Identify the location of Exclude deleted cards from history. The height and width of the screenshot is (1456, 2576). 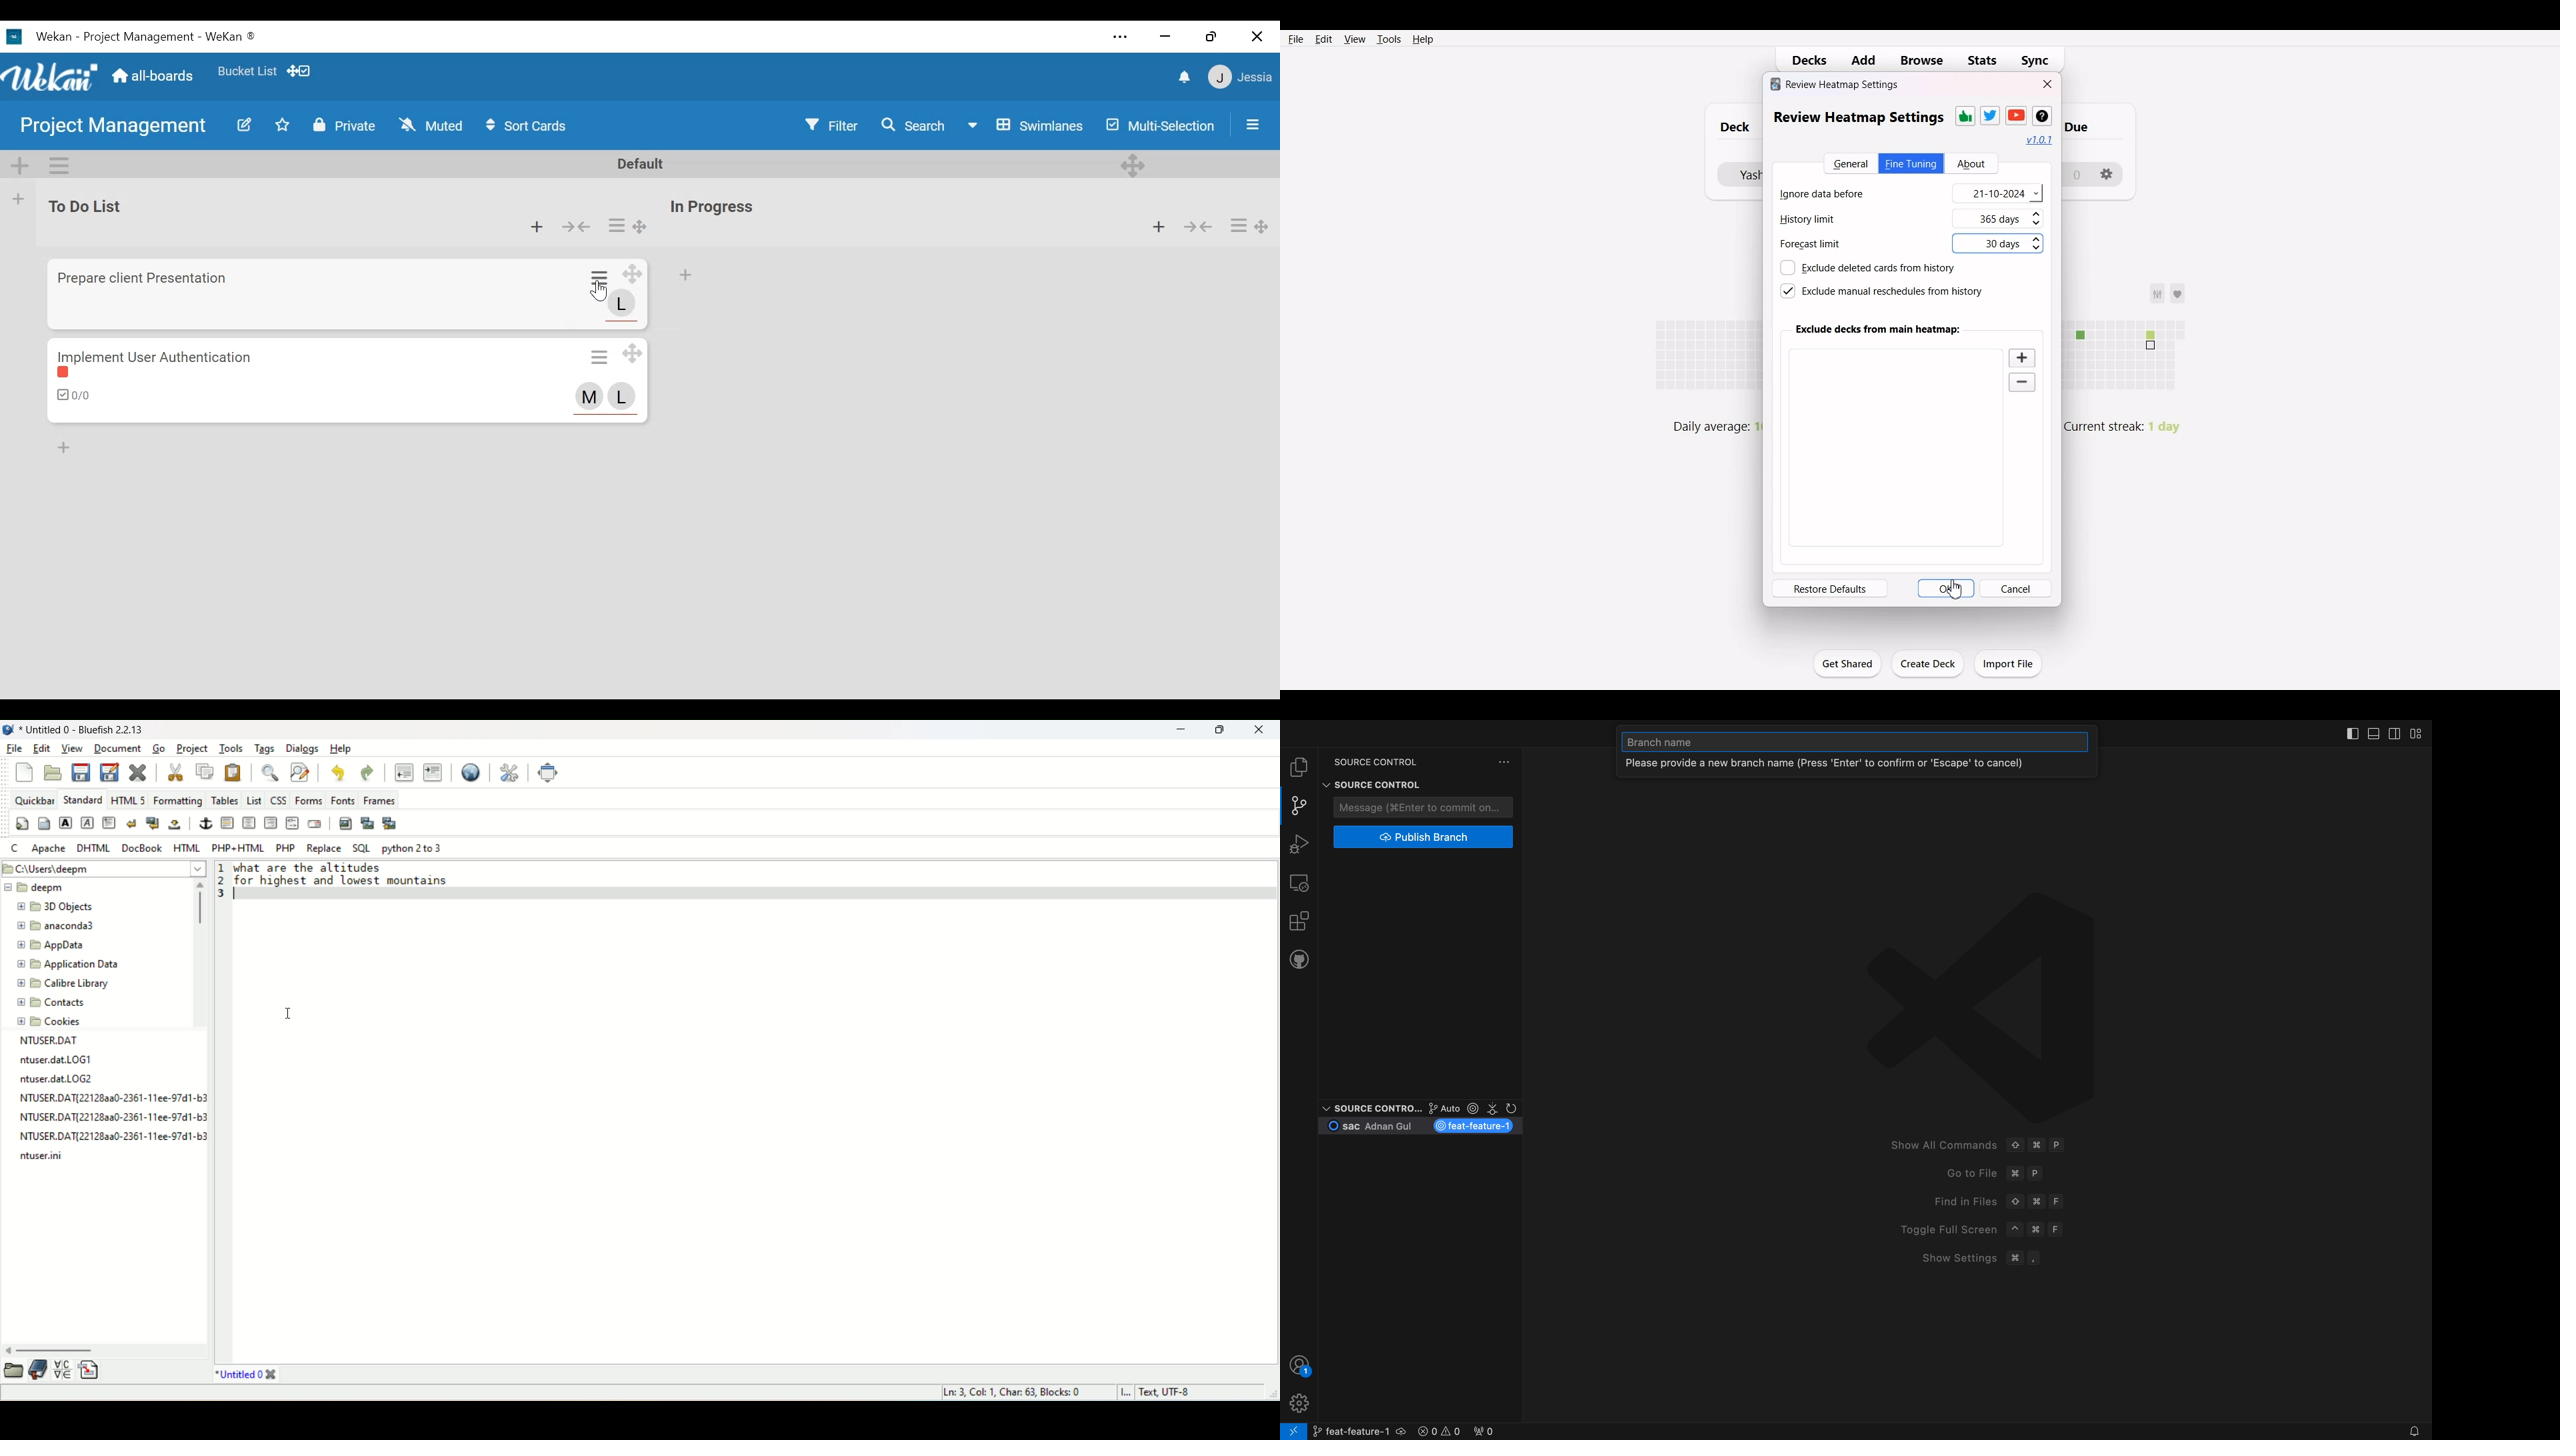
(1867, 268).